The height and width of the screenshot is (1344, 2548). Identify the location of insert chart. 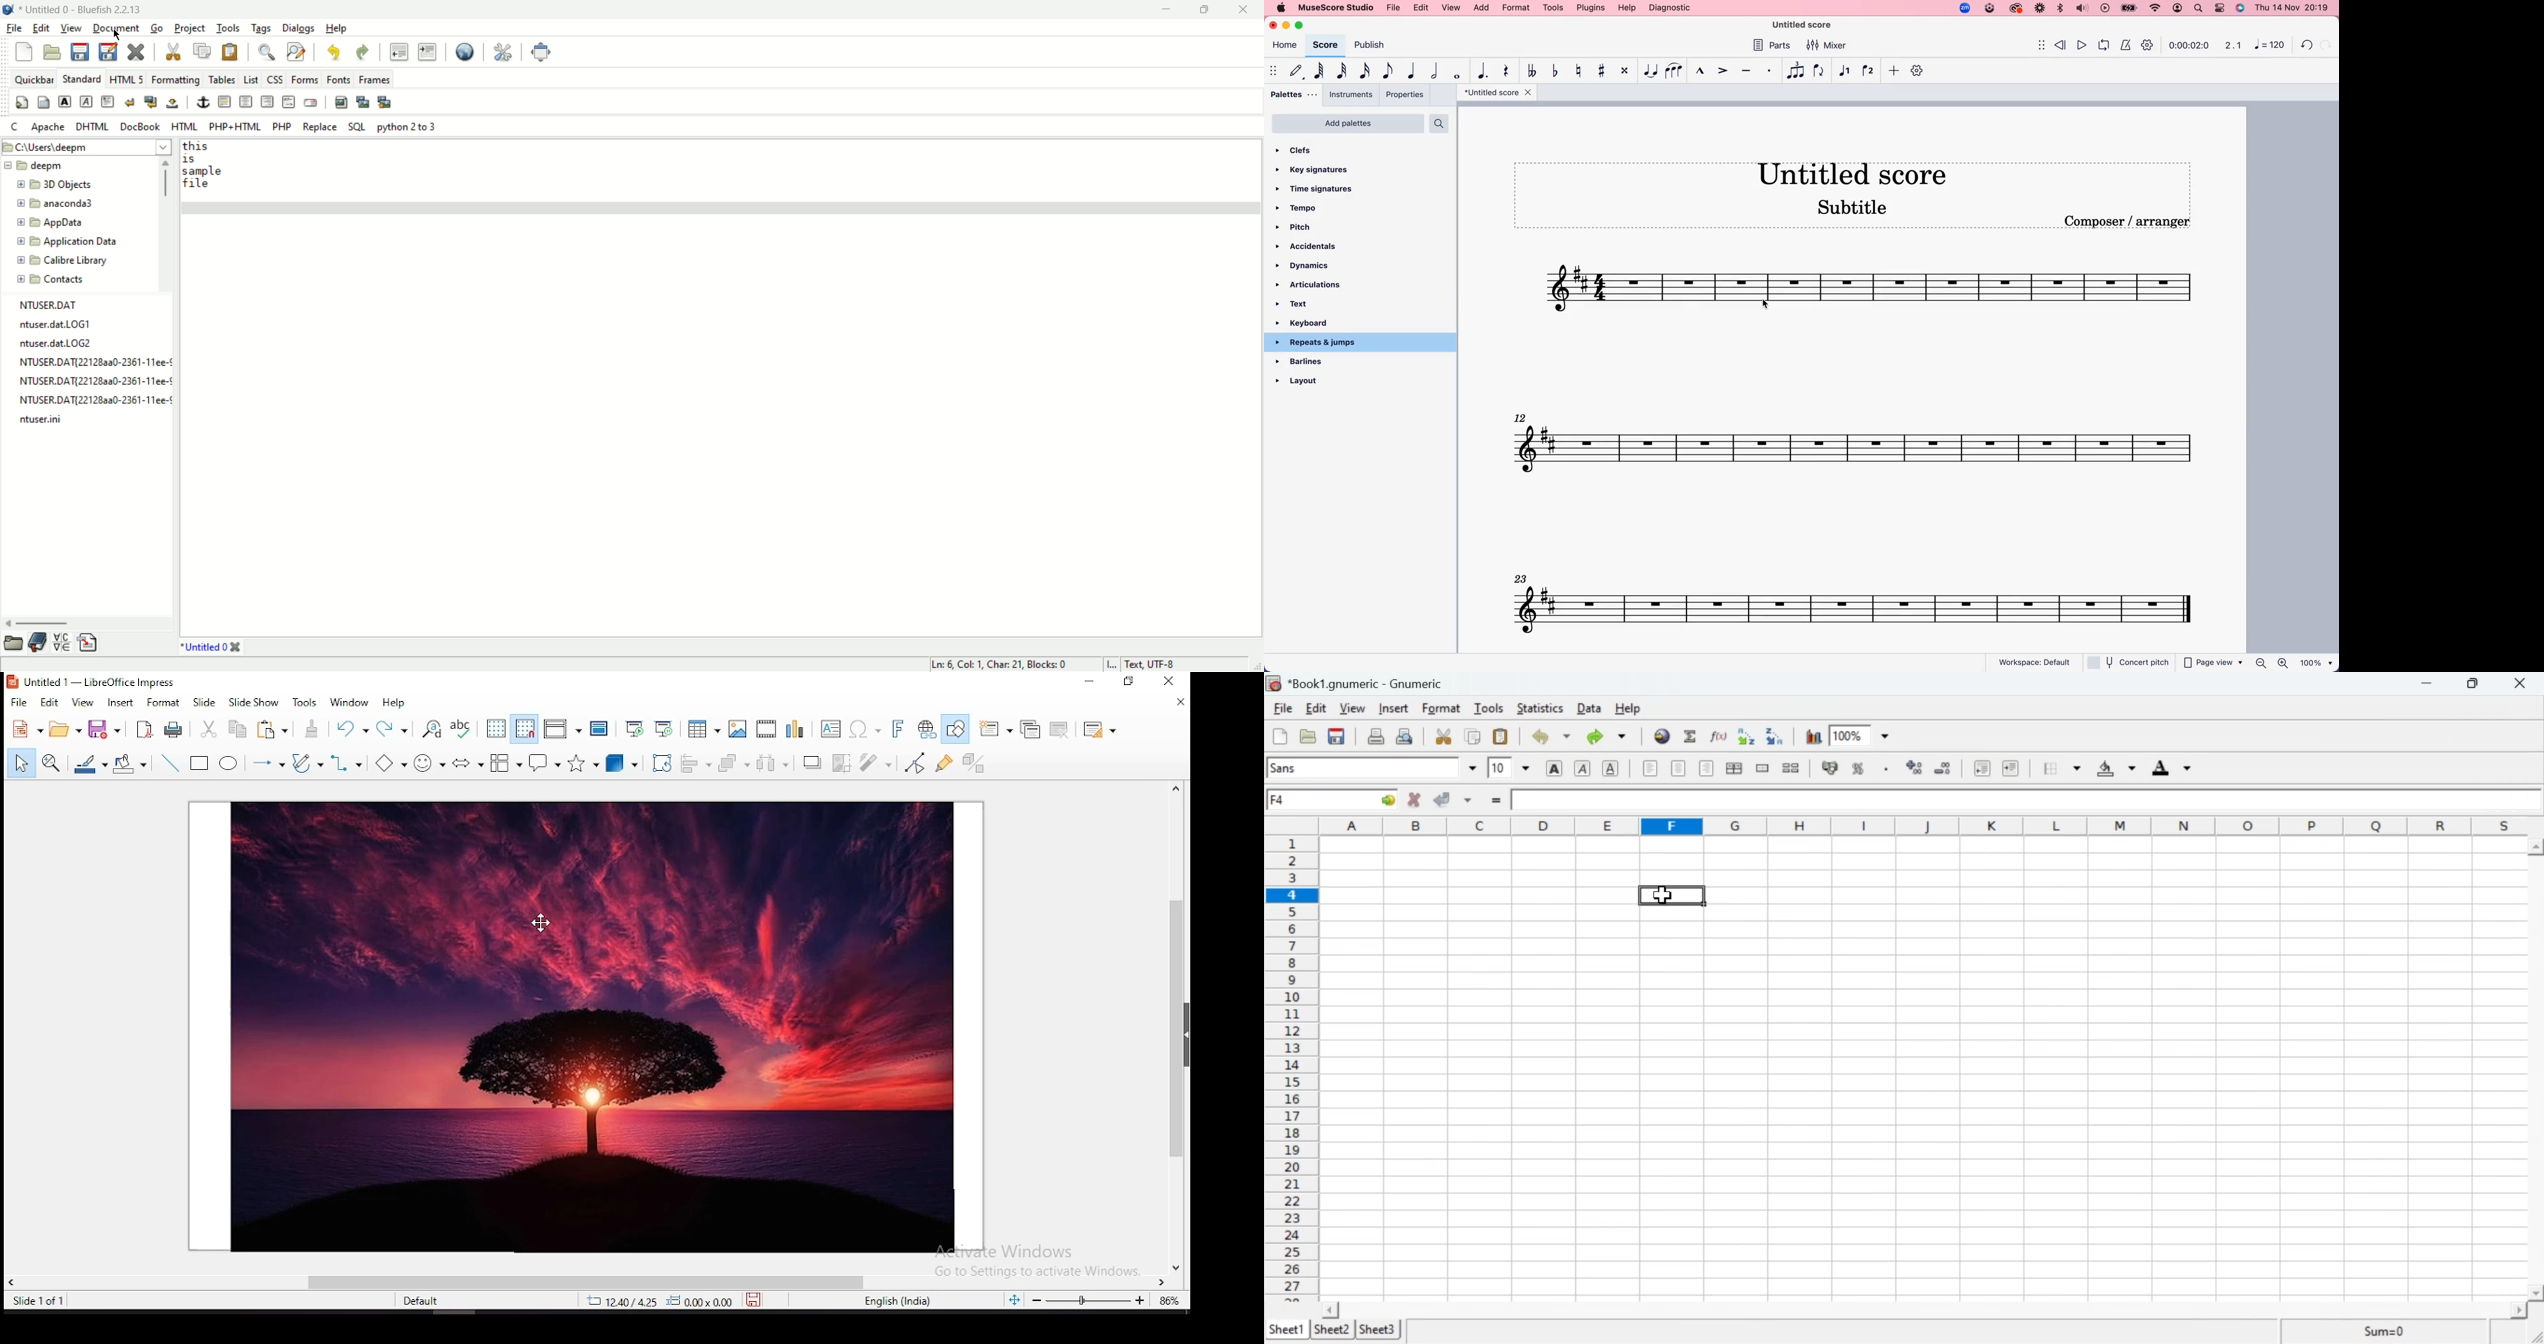
(794, 730).